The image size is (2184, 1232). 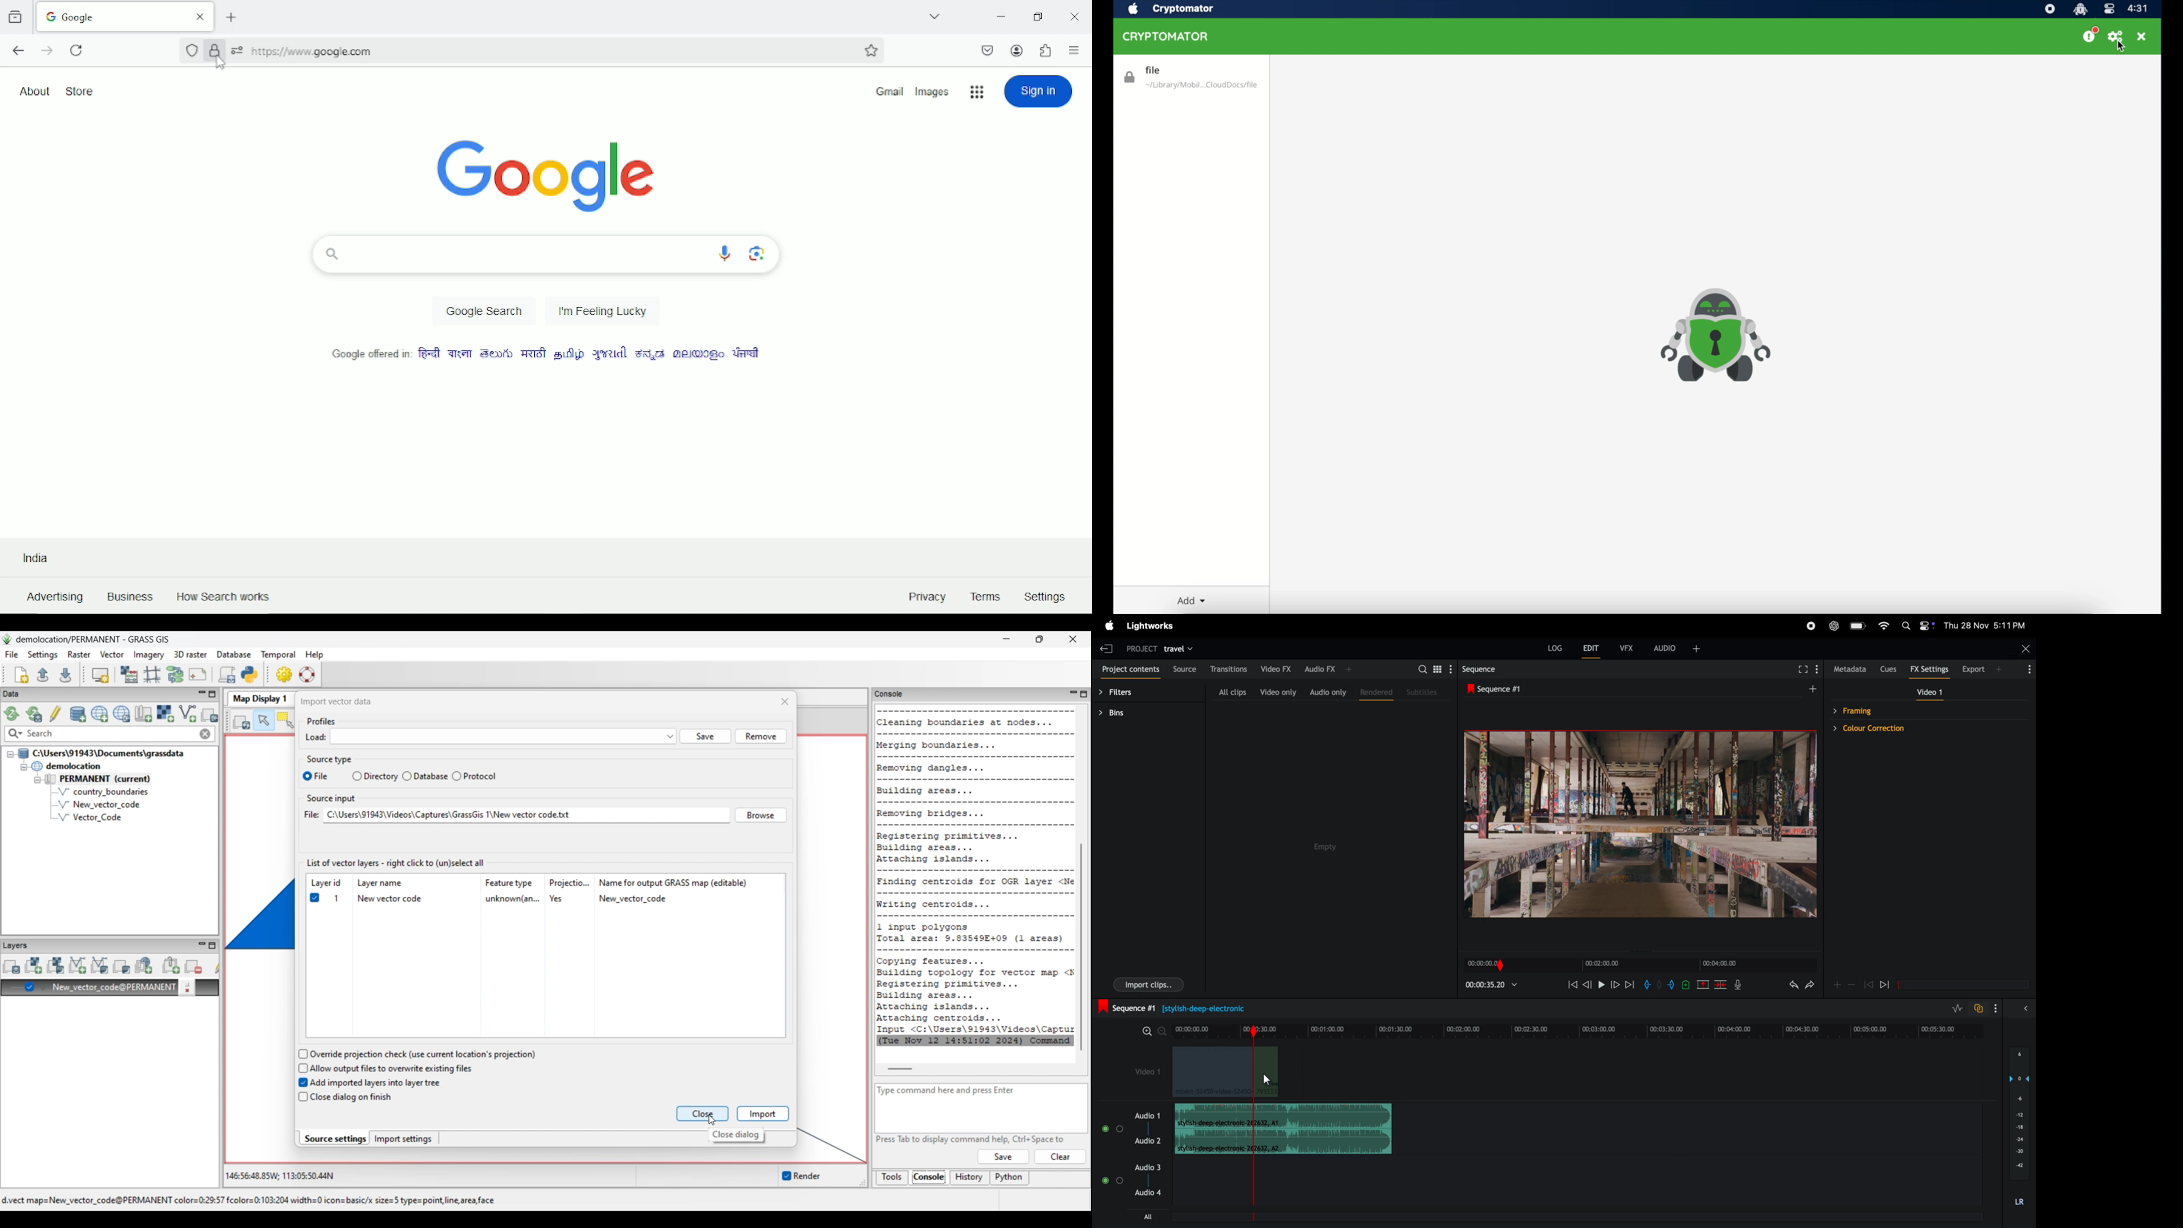 I want to click on add cue, so click(x=1684, y=986).